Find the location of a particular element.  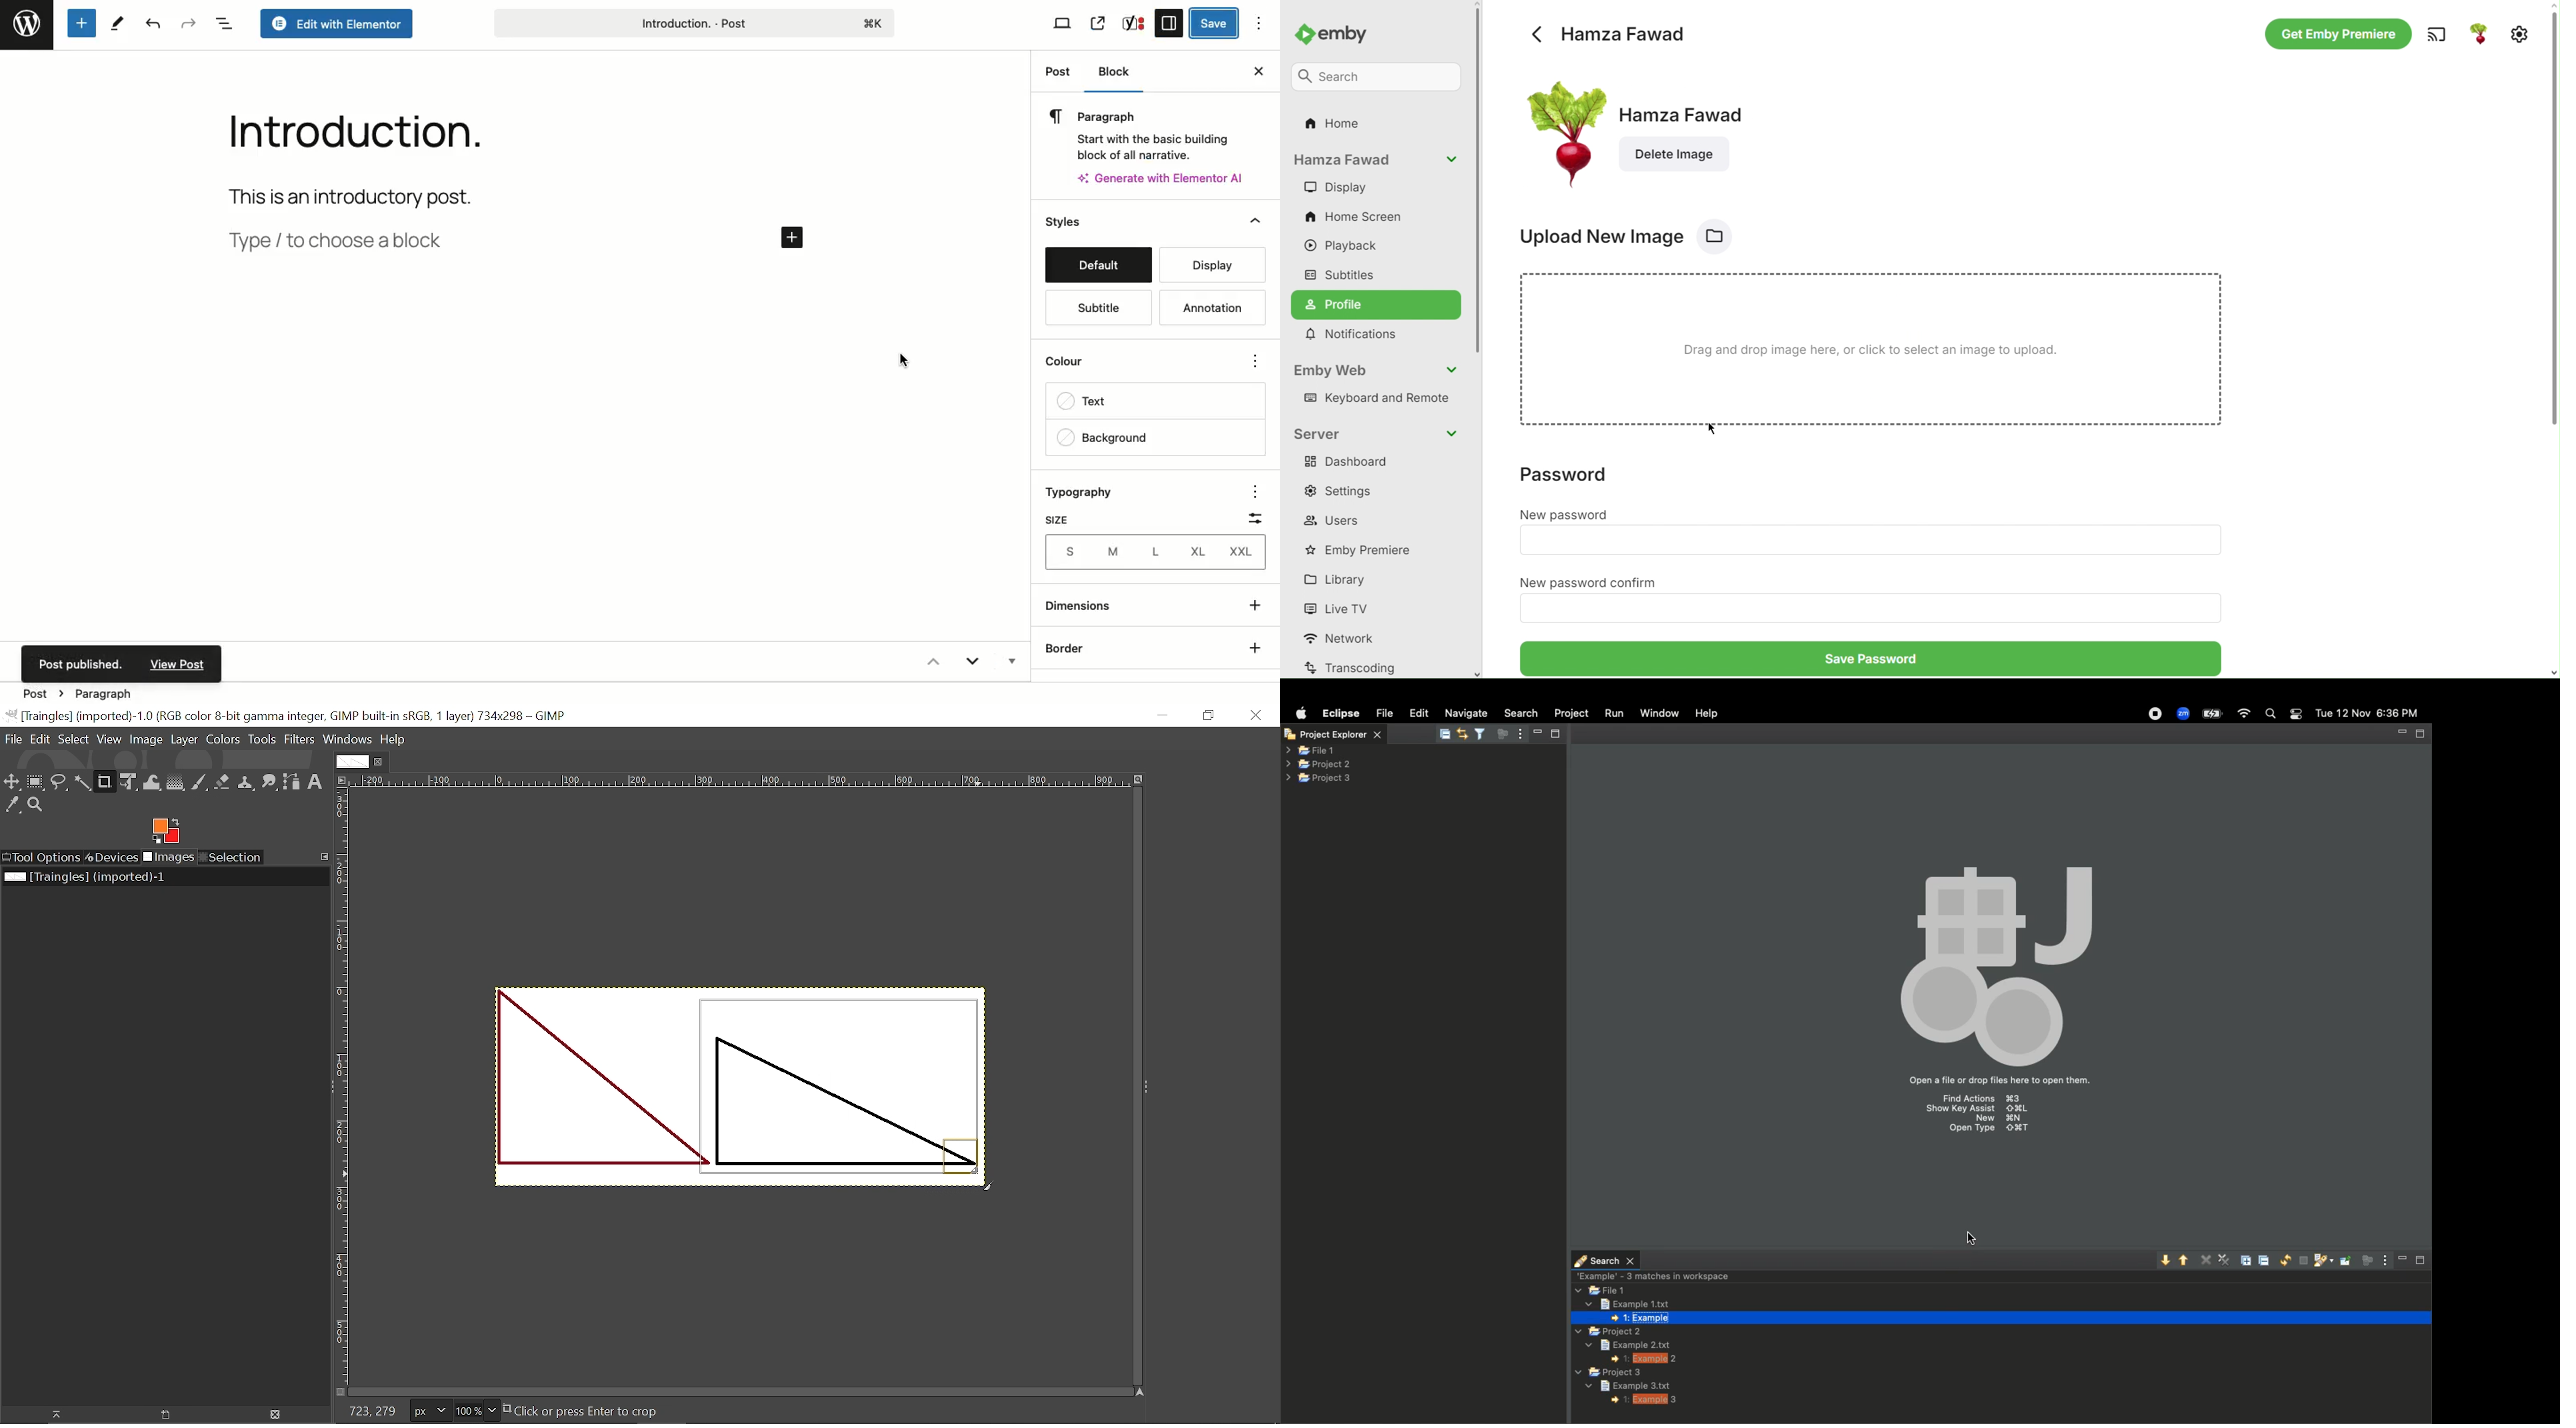

Expand all is located at coordinates (2249, 1259).